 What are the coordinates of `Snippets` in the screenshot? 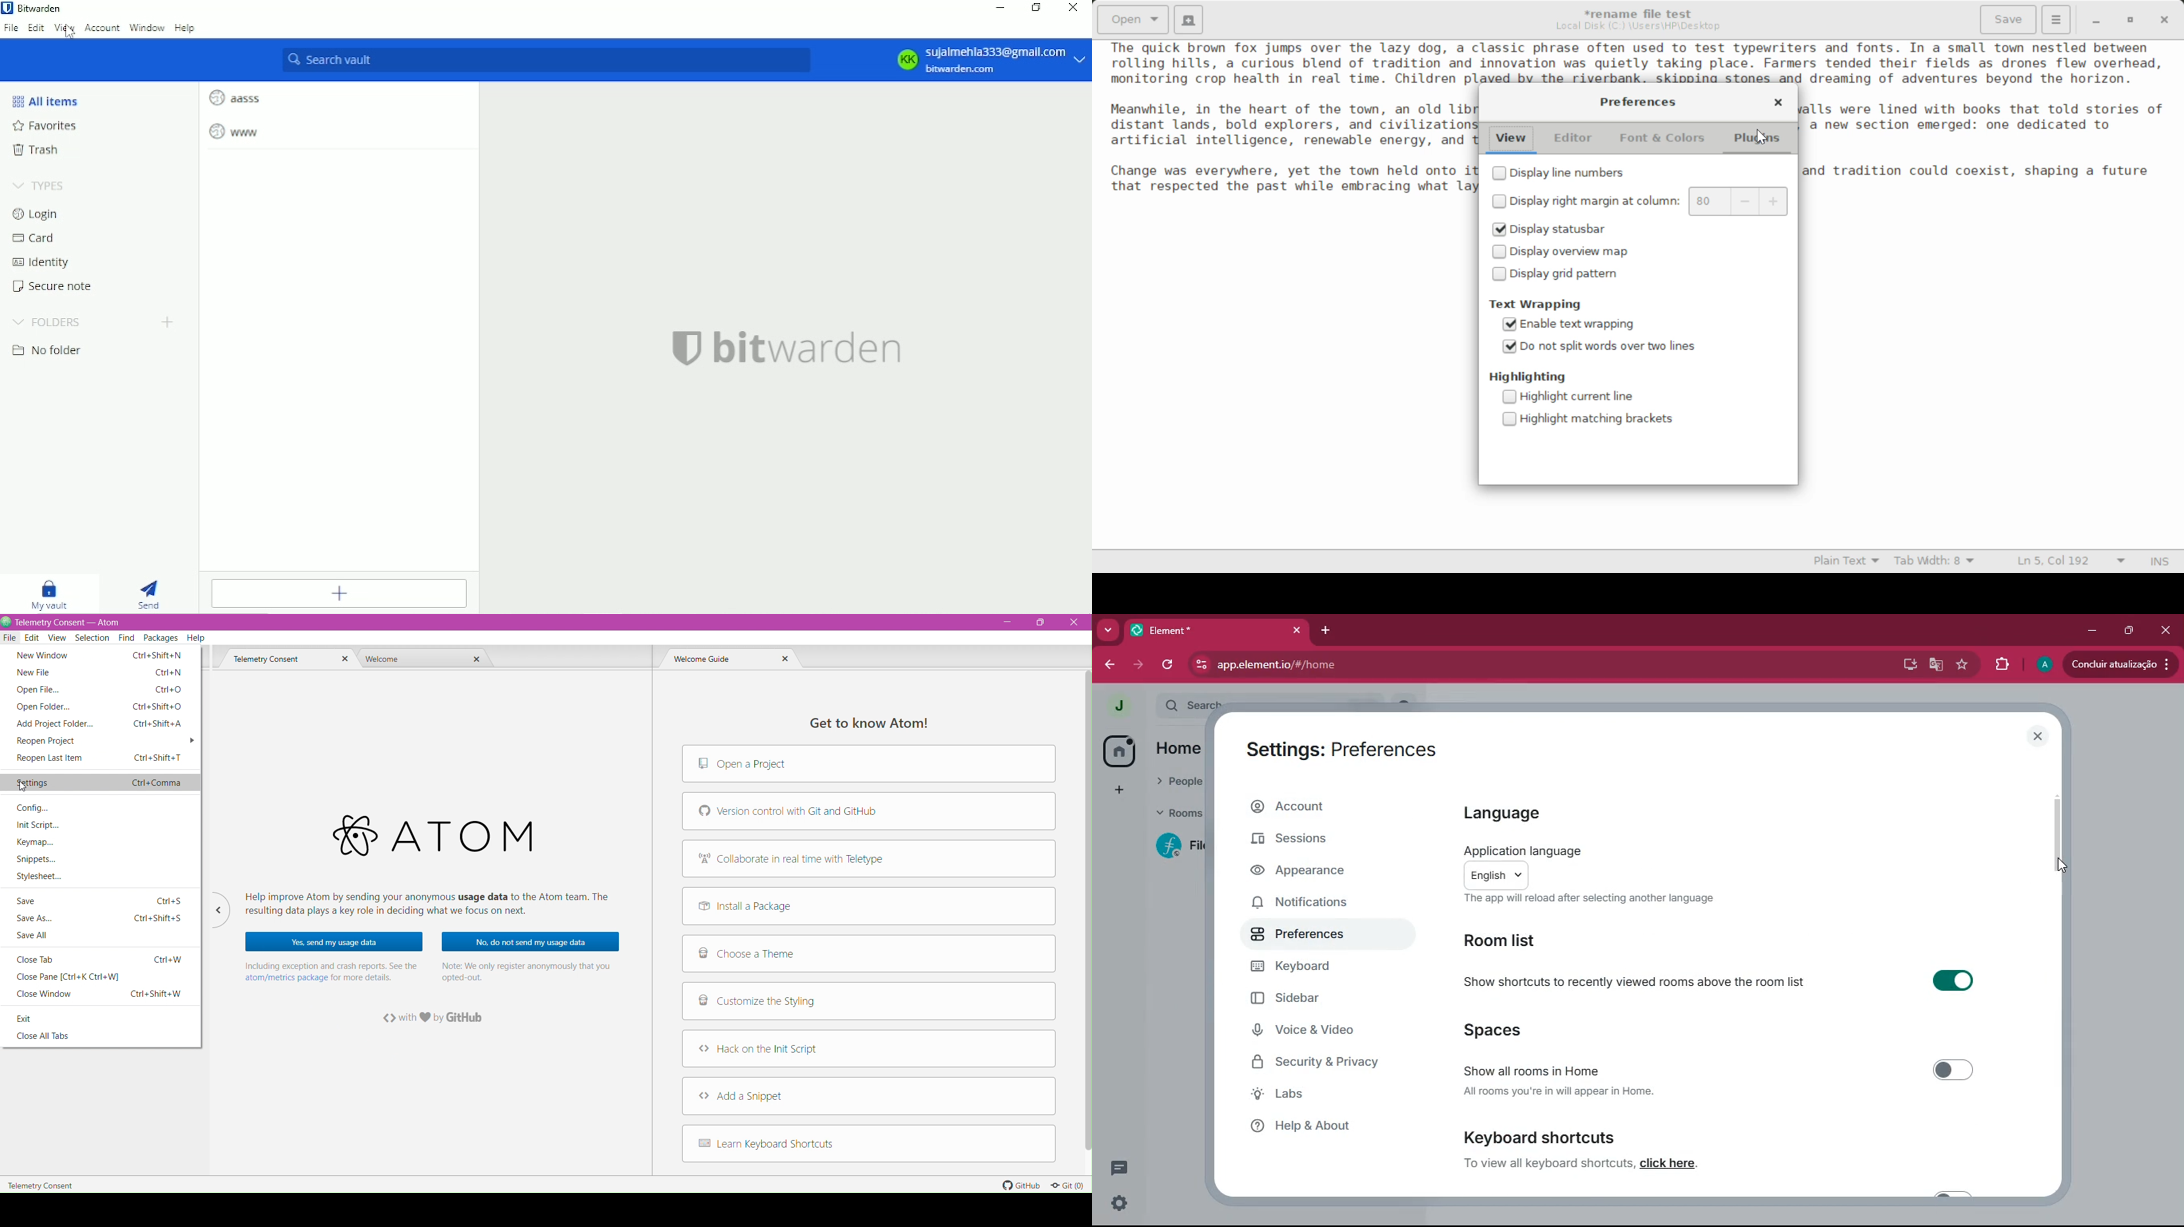 It's located at (41, 861).